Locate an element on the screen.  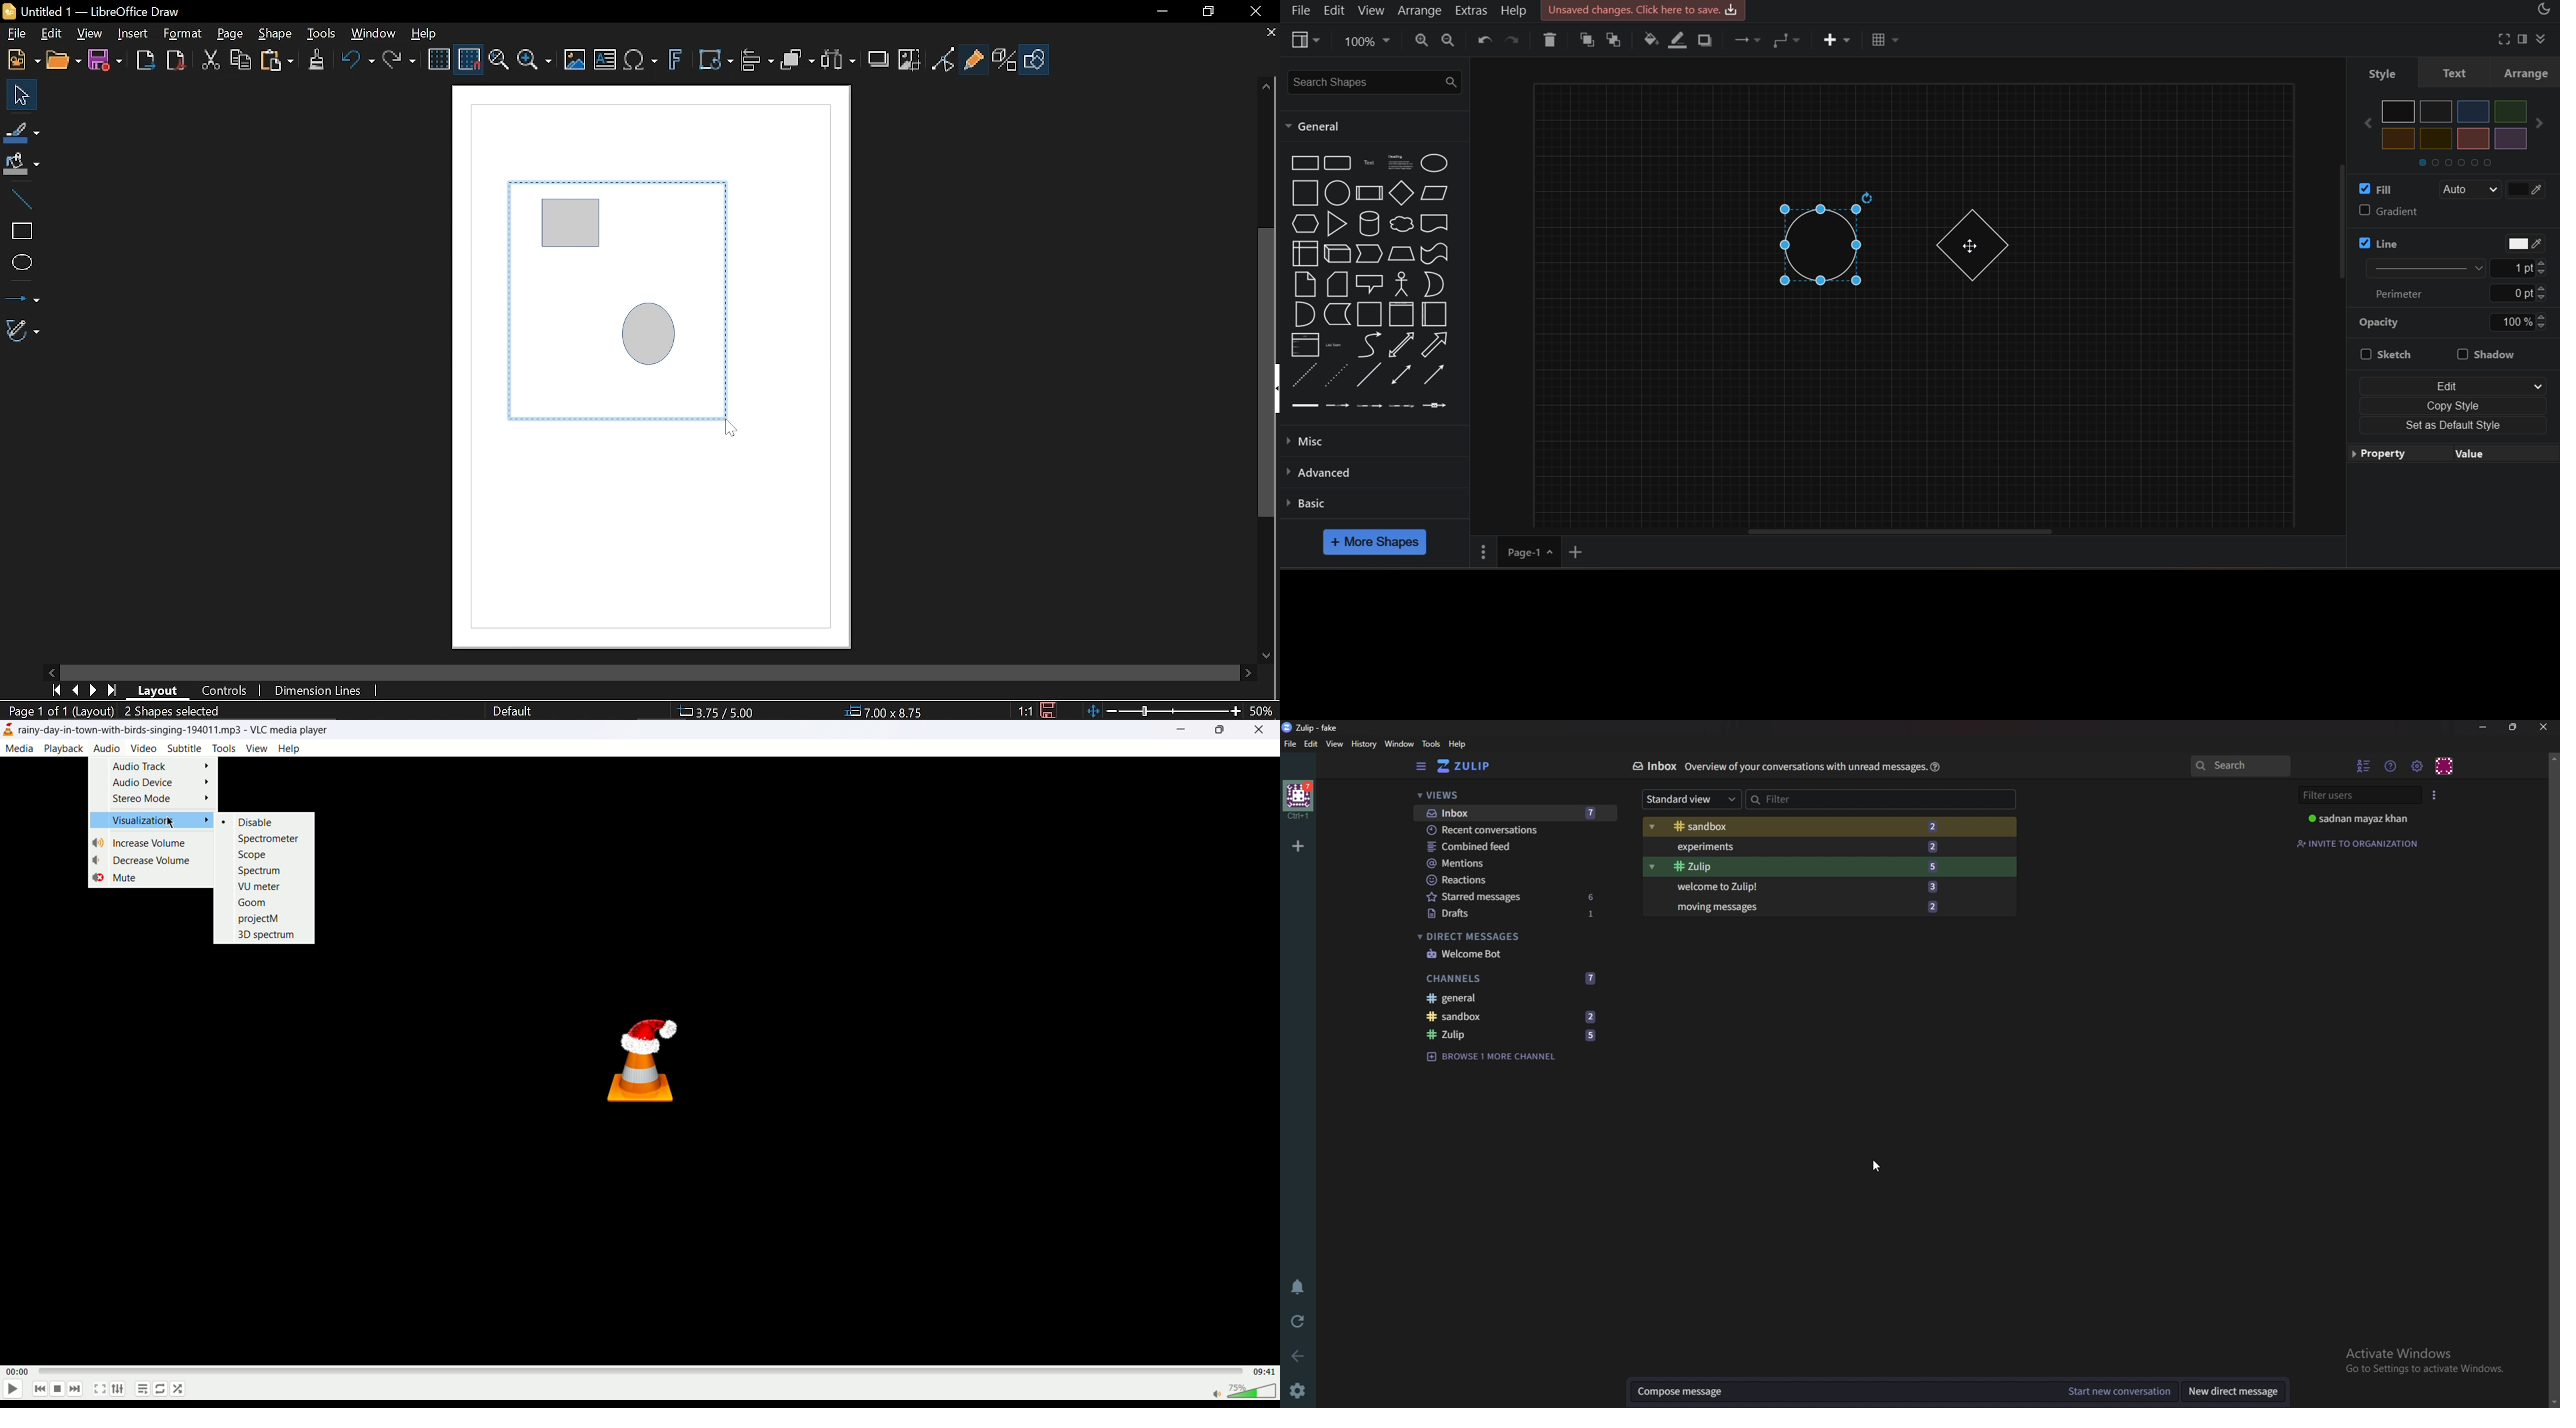
Zoom and pan is located at coordinates (498, 60).